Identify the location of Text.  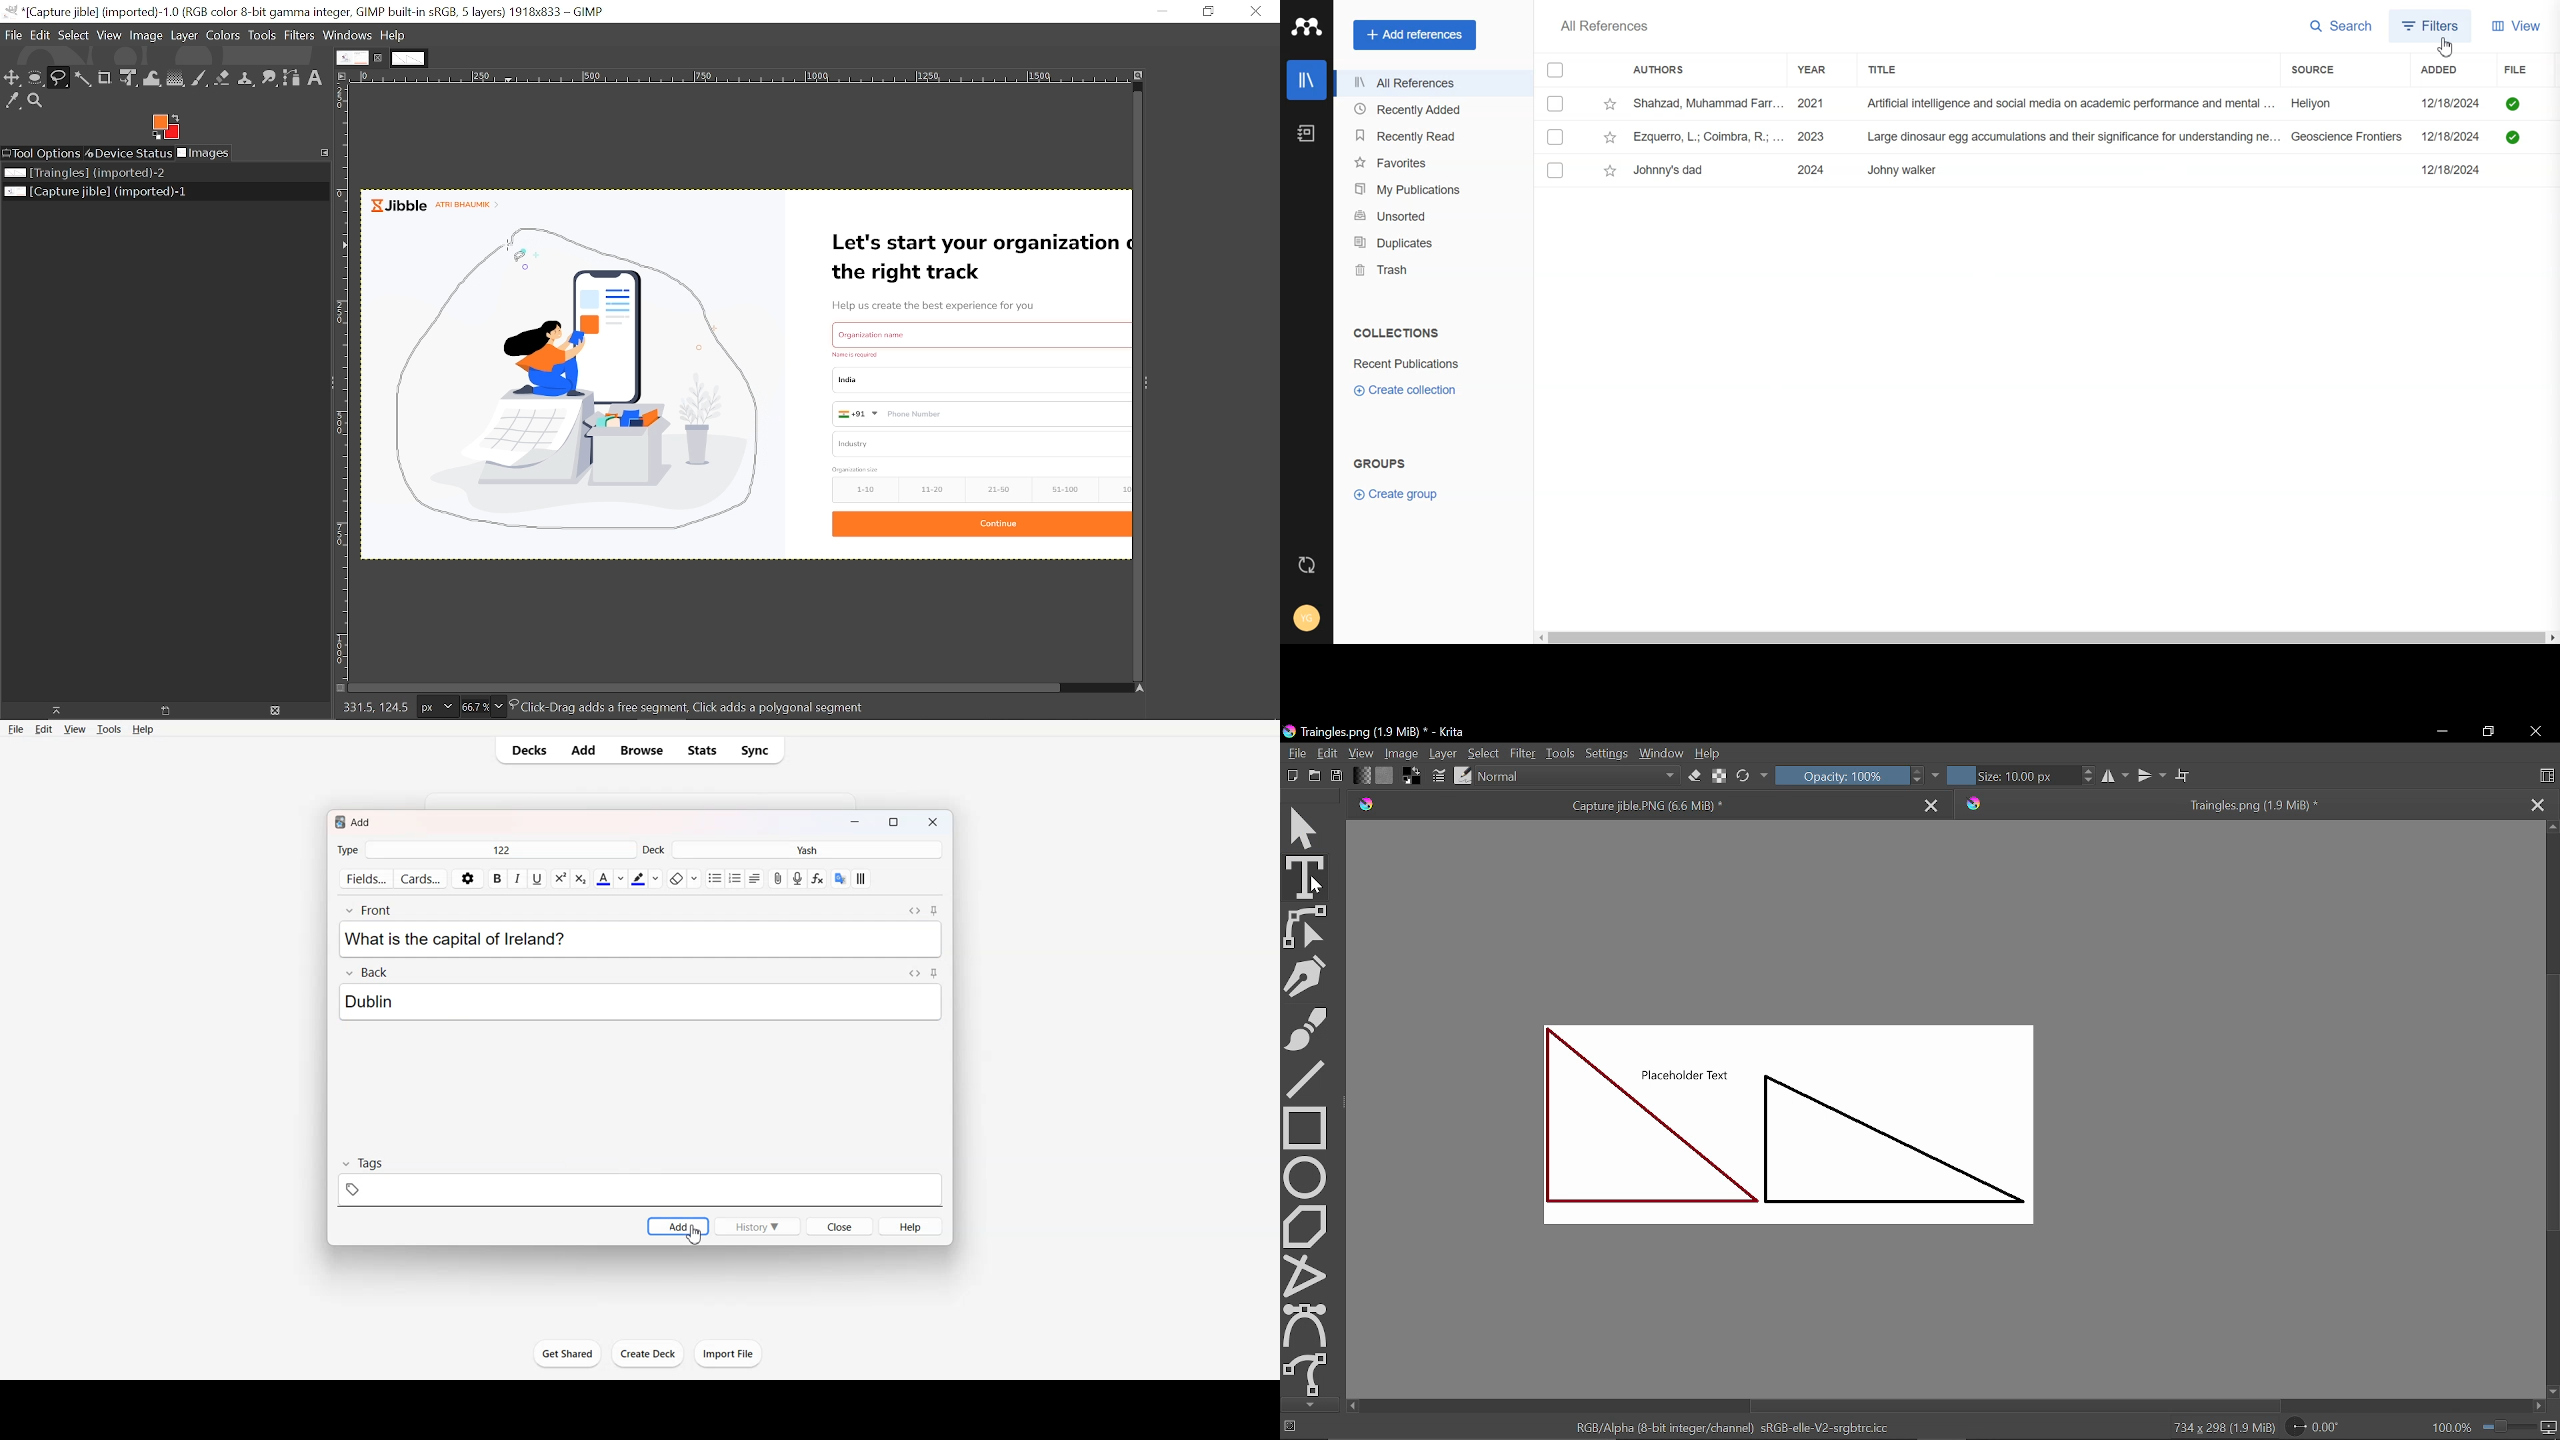
(455, 939).